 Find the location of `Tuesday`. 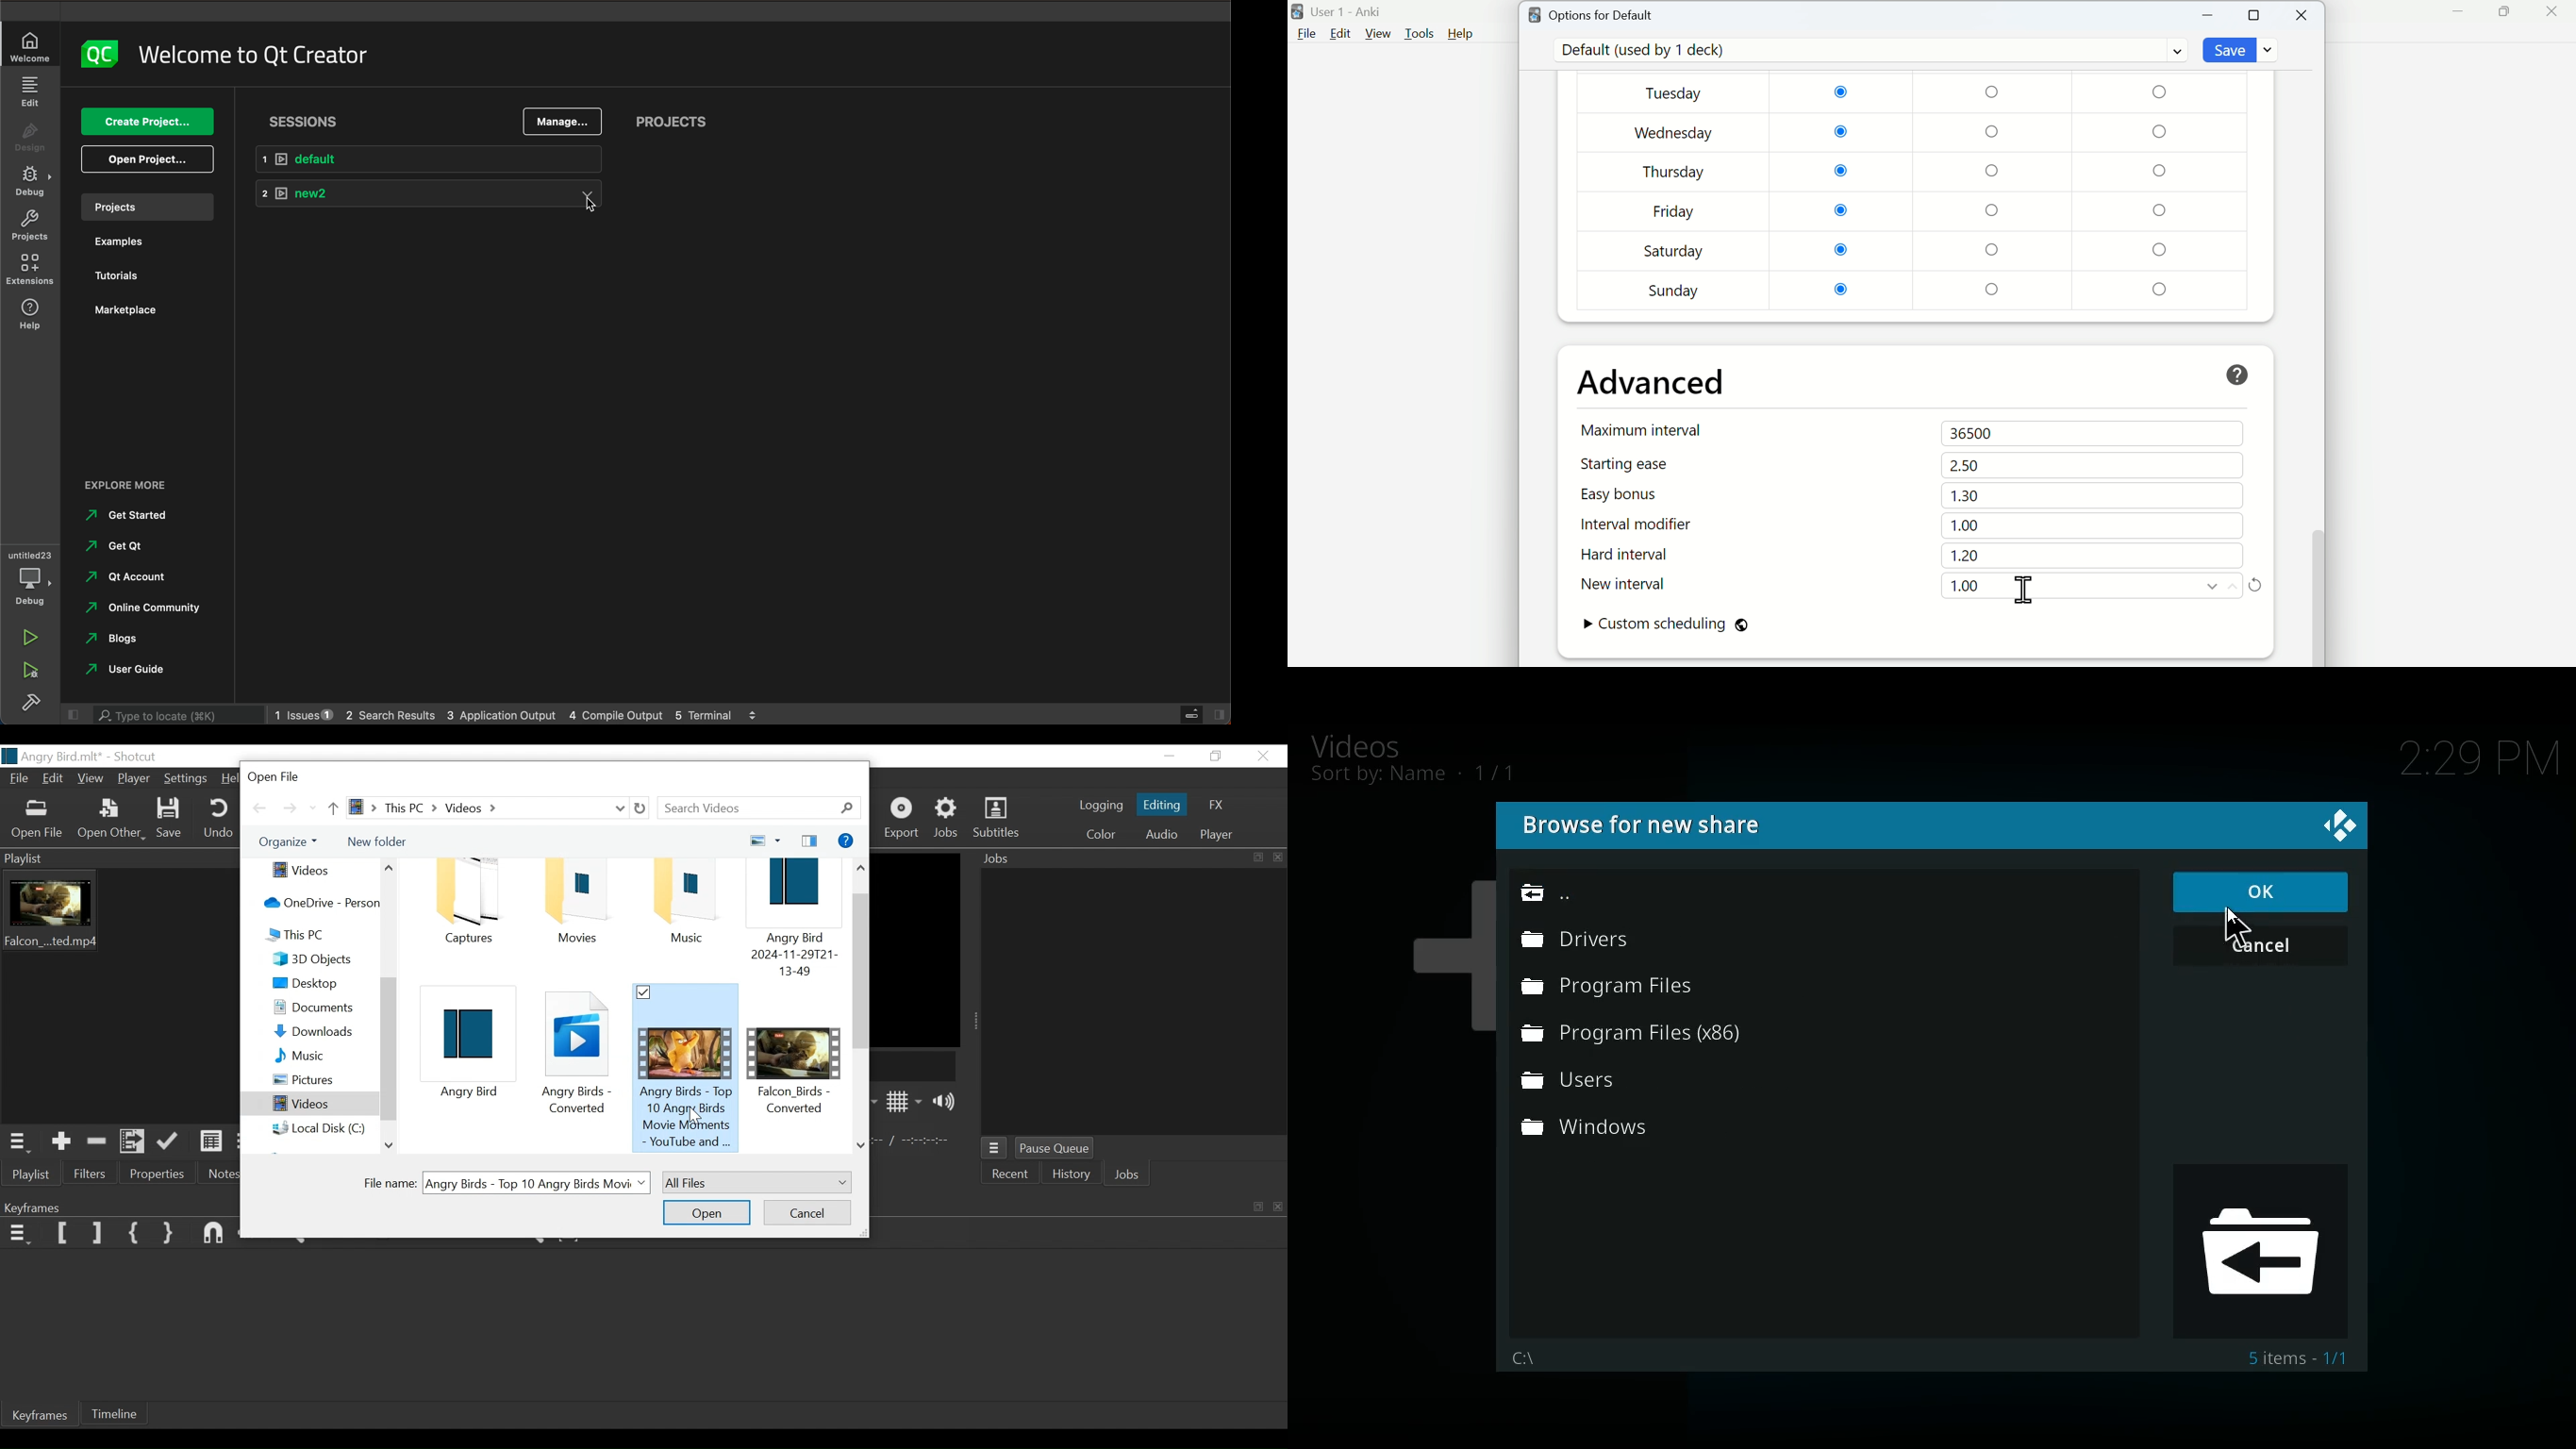

Tuesday is located at coordinates (1676, 95).